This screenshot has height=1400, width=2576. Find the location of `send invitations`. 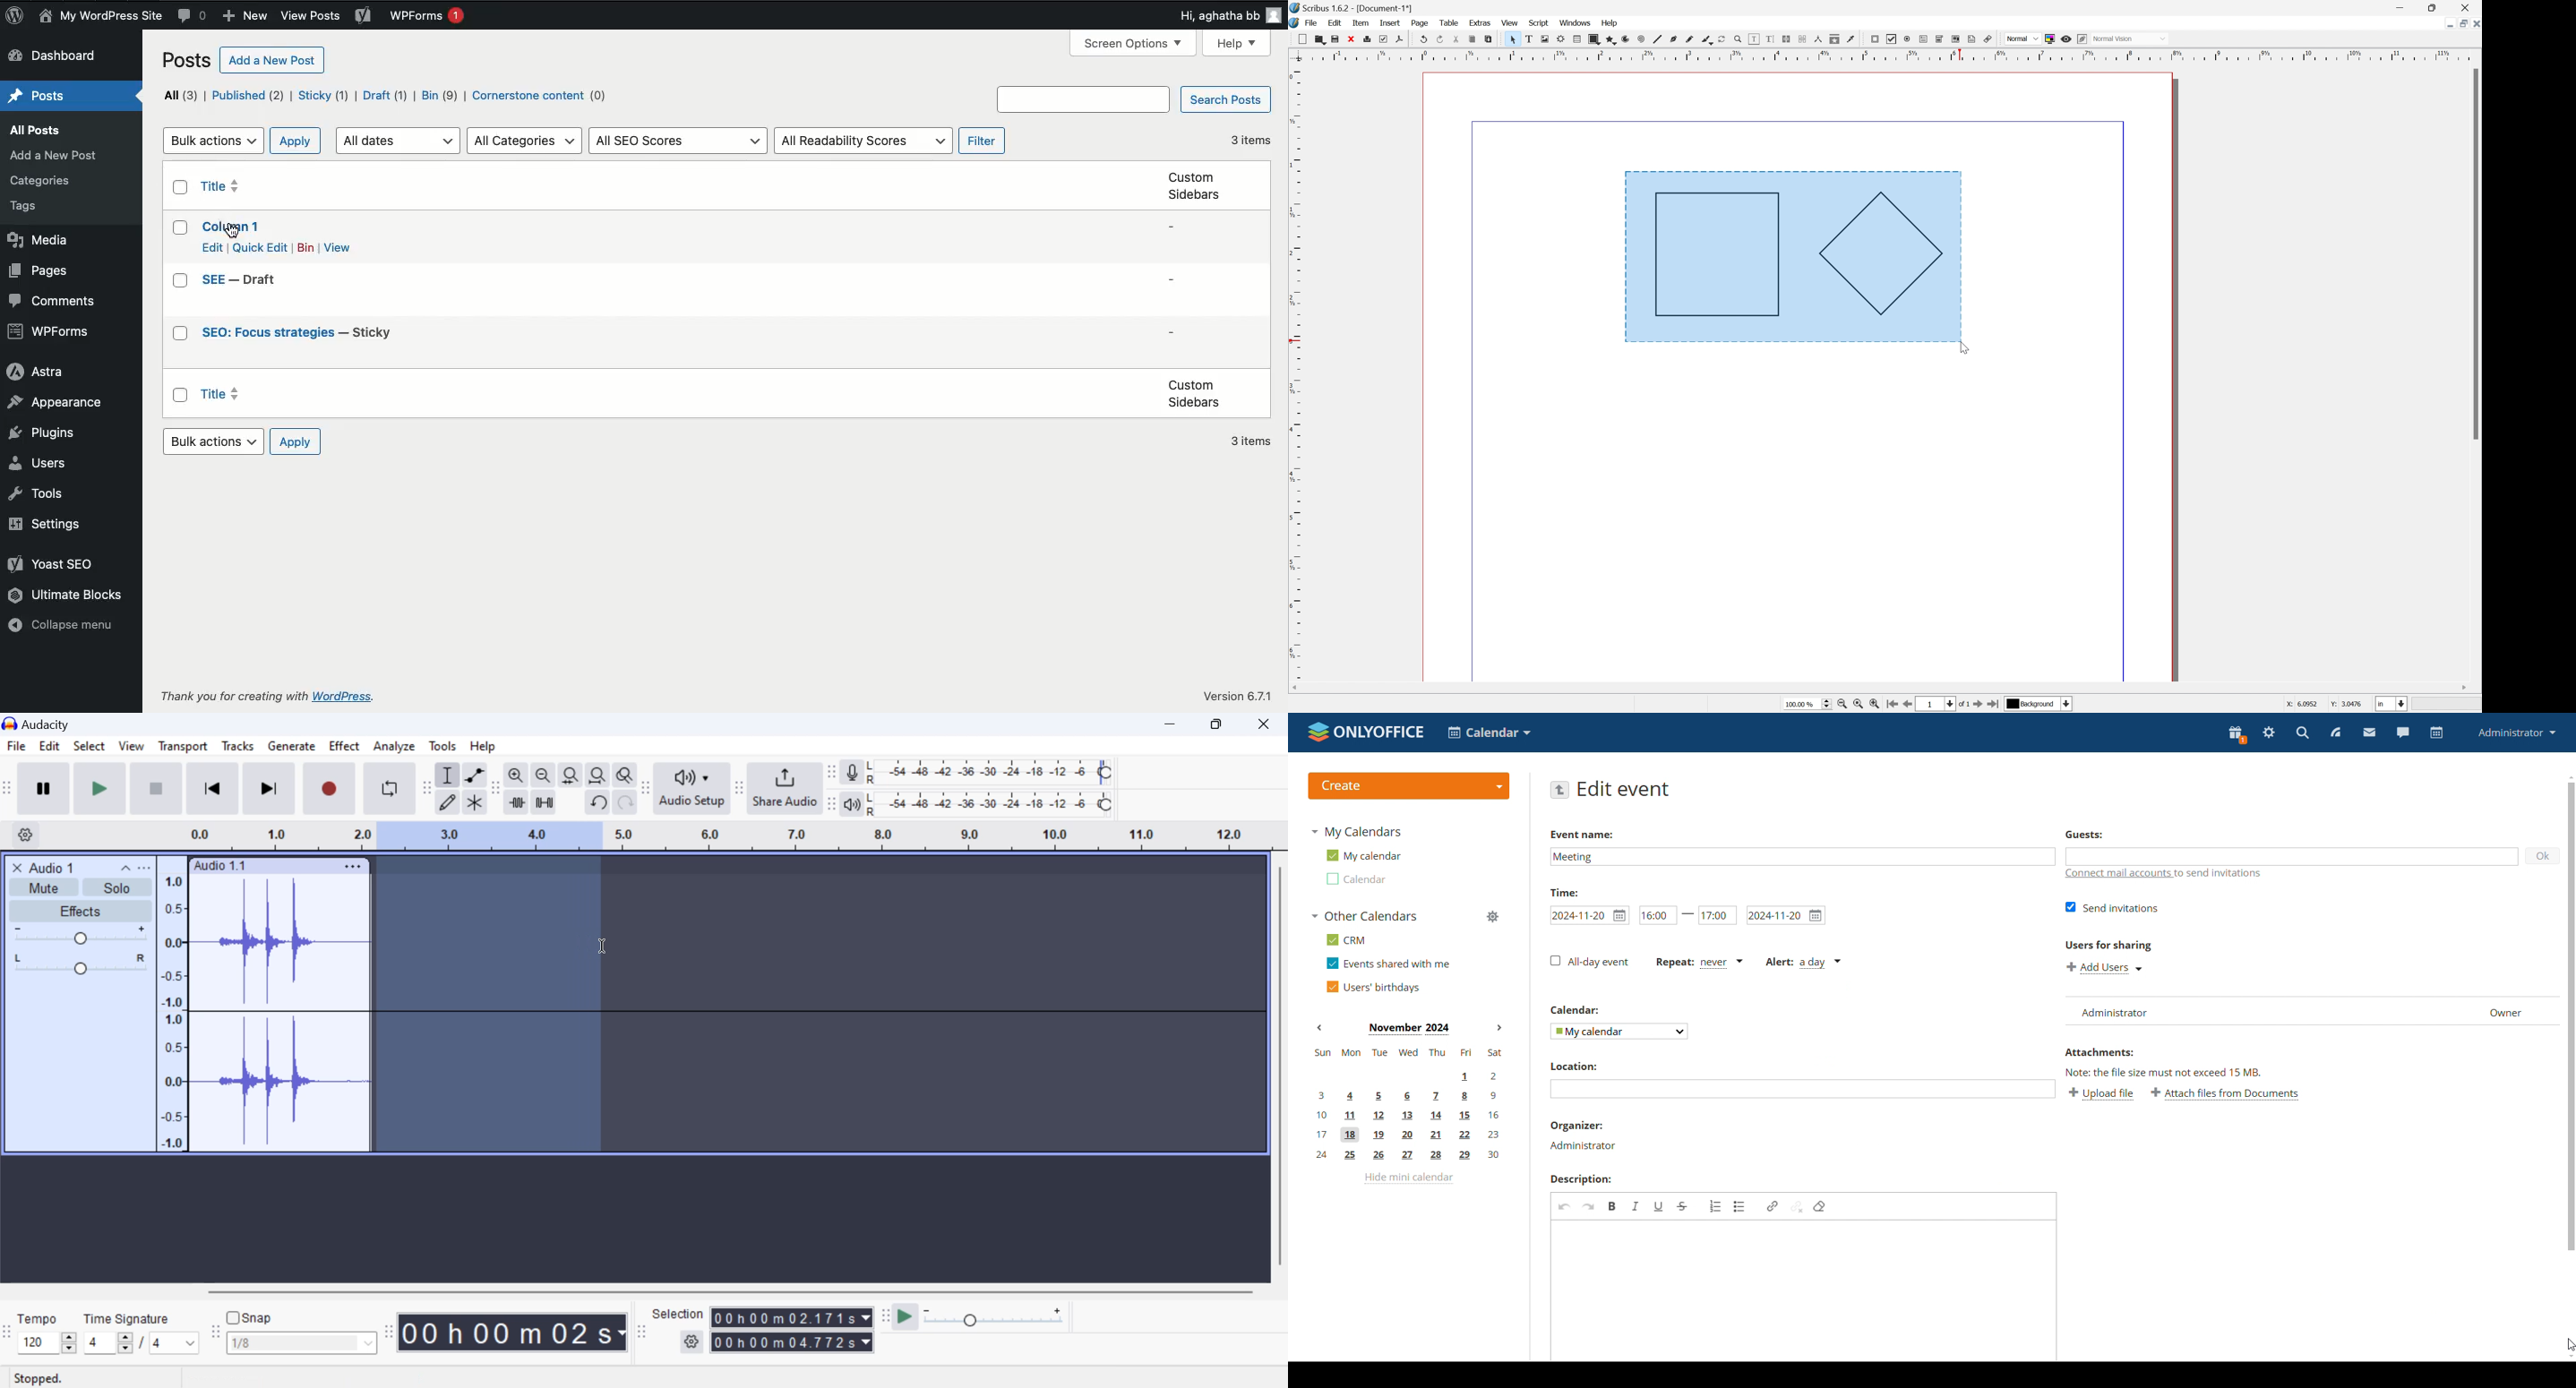

send invitations is located at coordinates (2113, 909).